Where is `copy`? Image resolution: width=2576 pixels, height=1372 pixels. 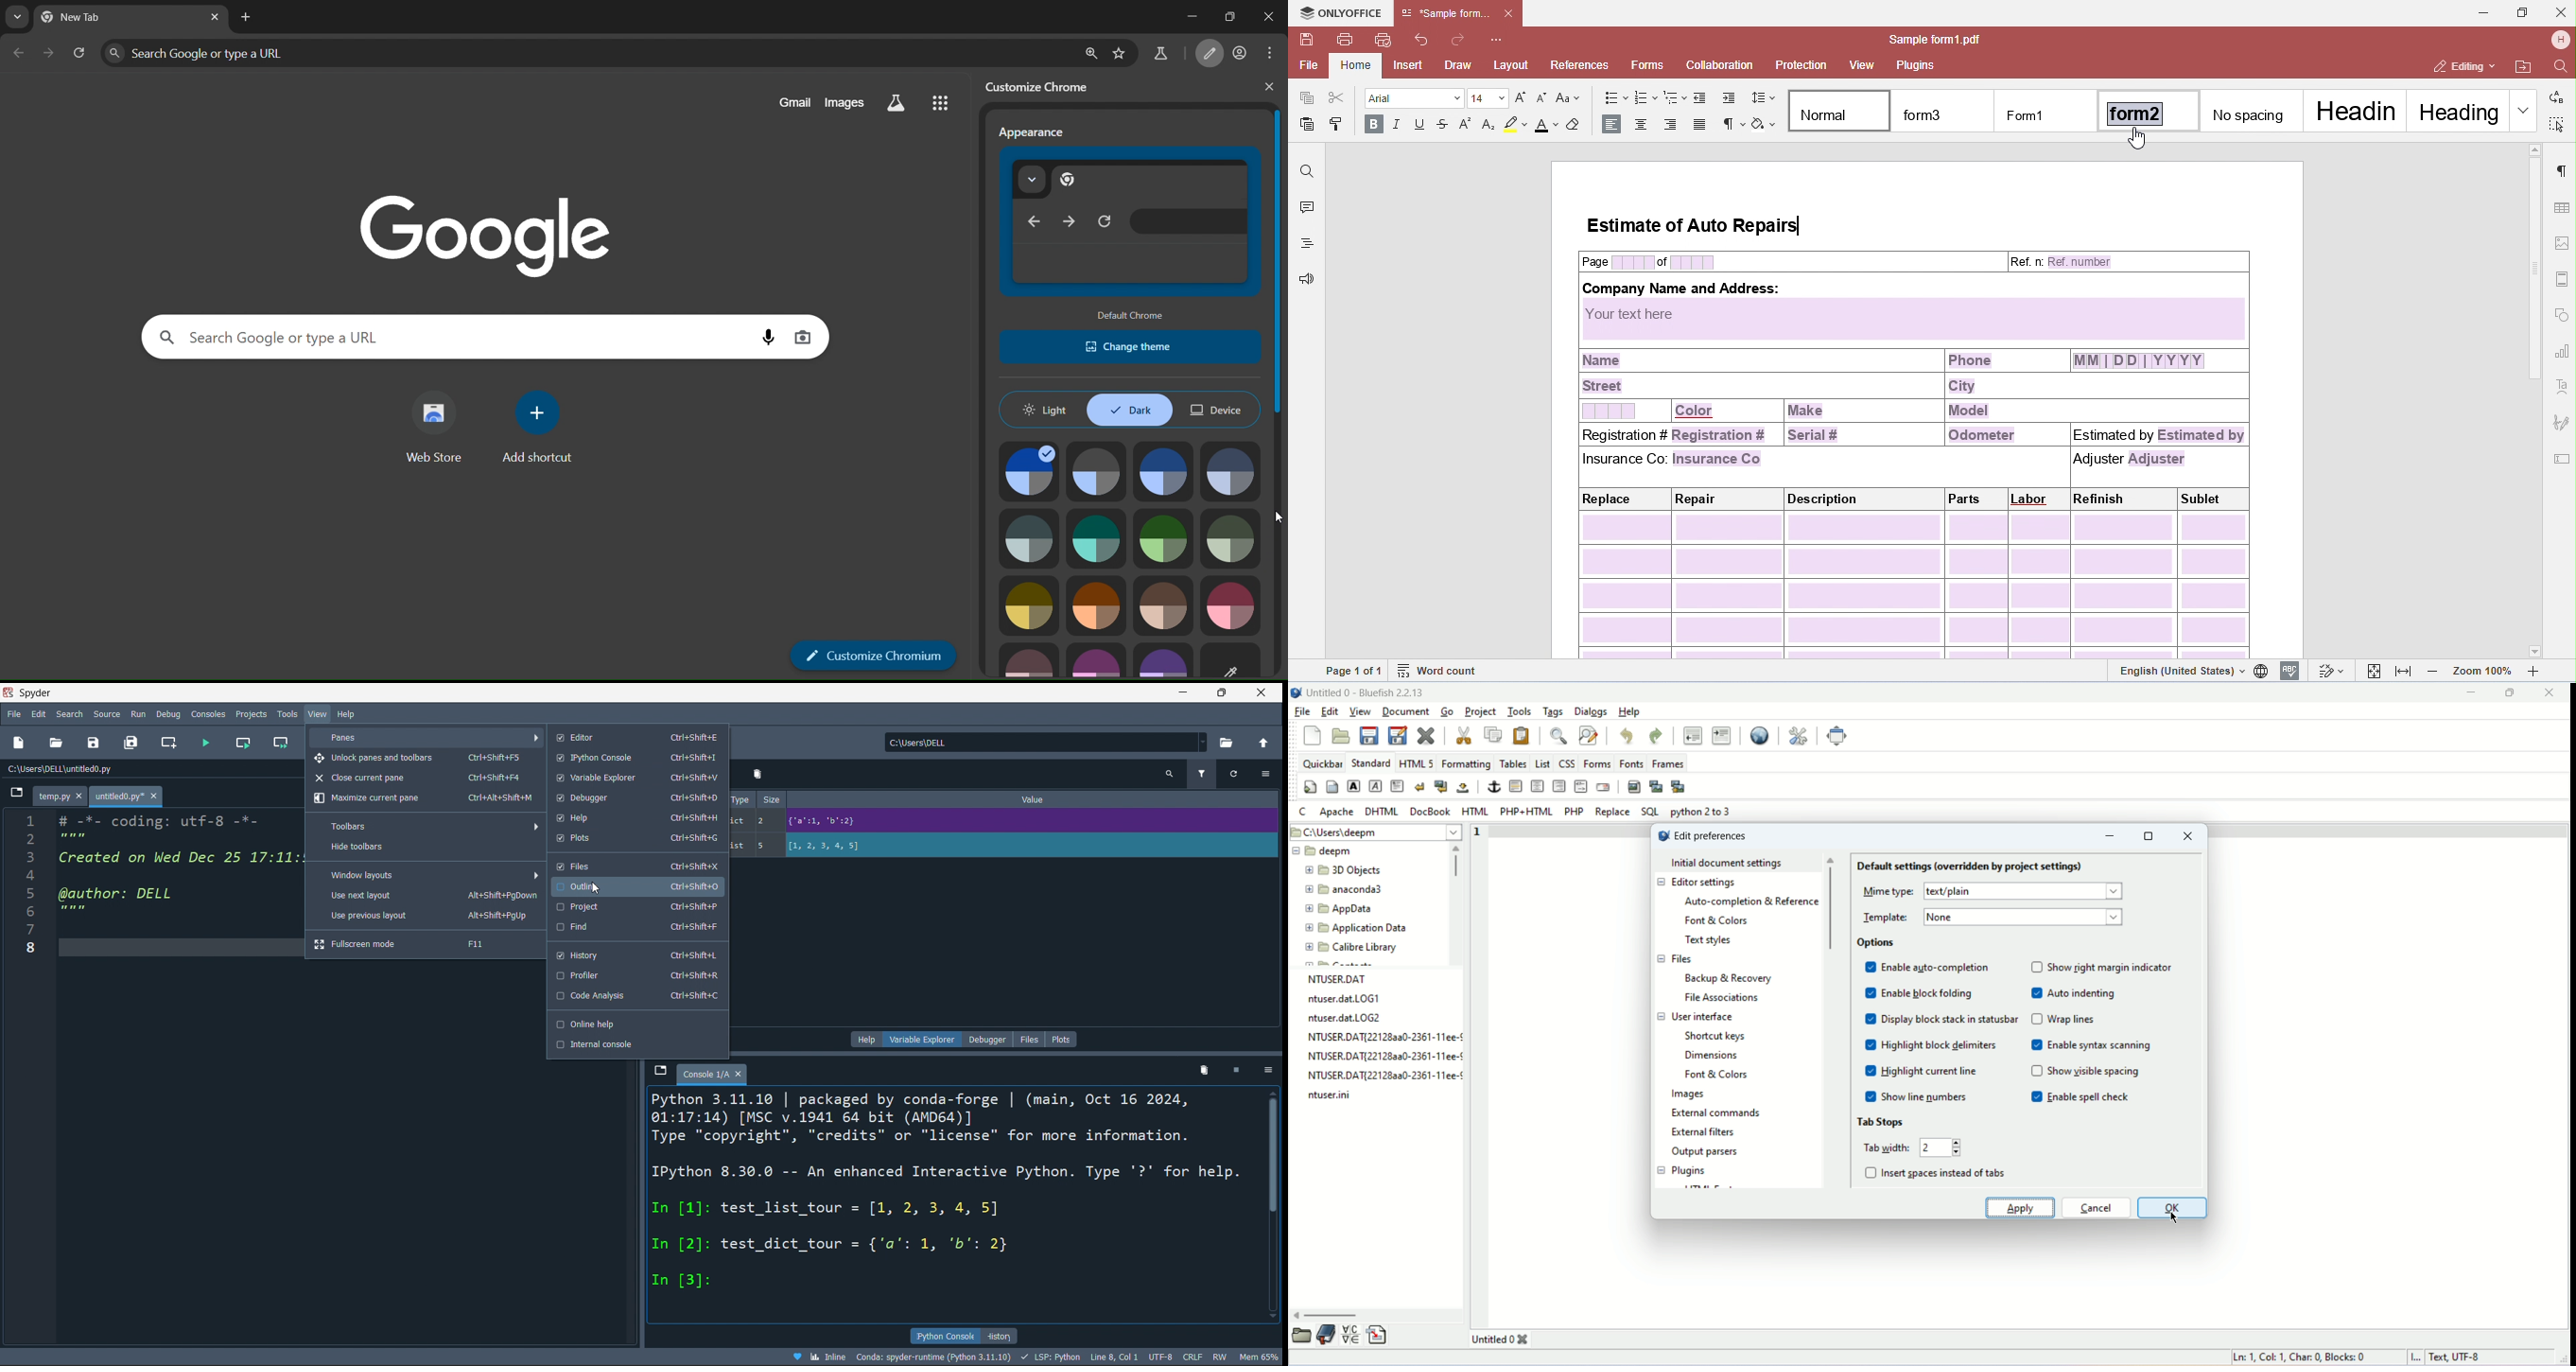 copy is located at coordinates (1493, 733).